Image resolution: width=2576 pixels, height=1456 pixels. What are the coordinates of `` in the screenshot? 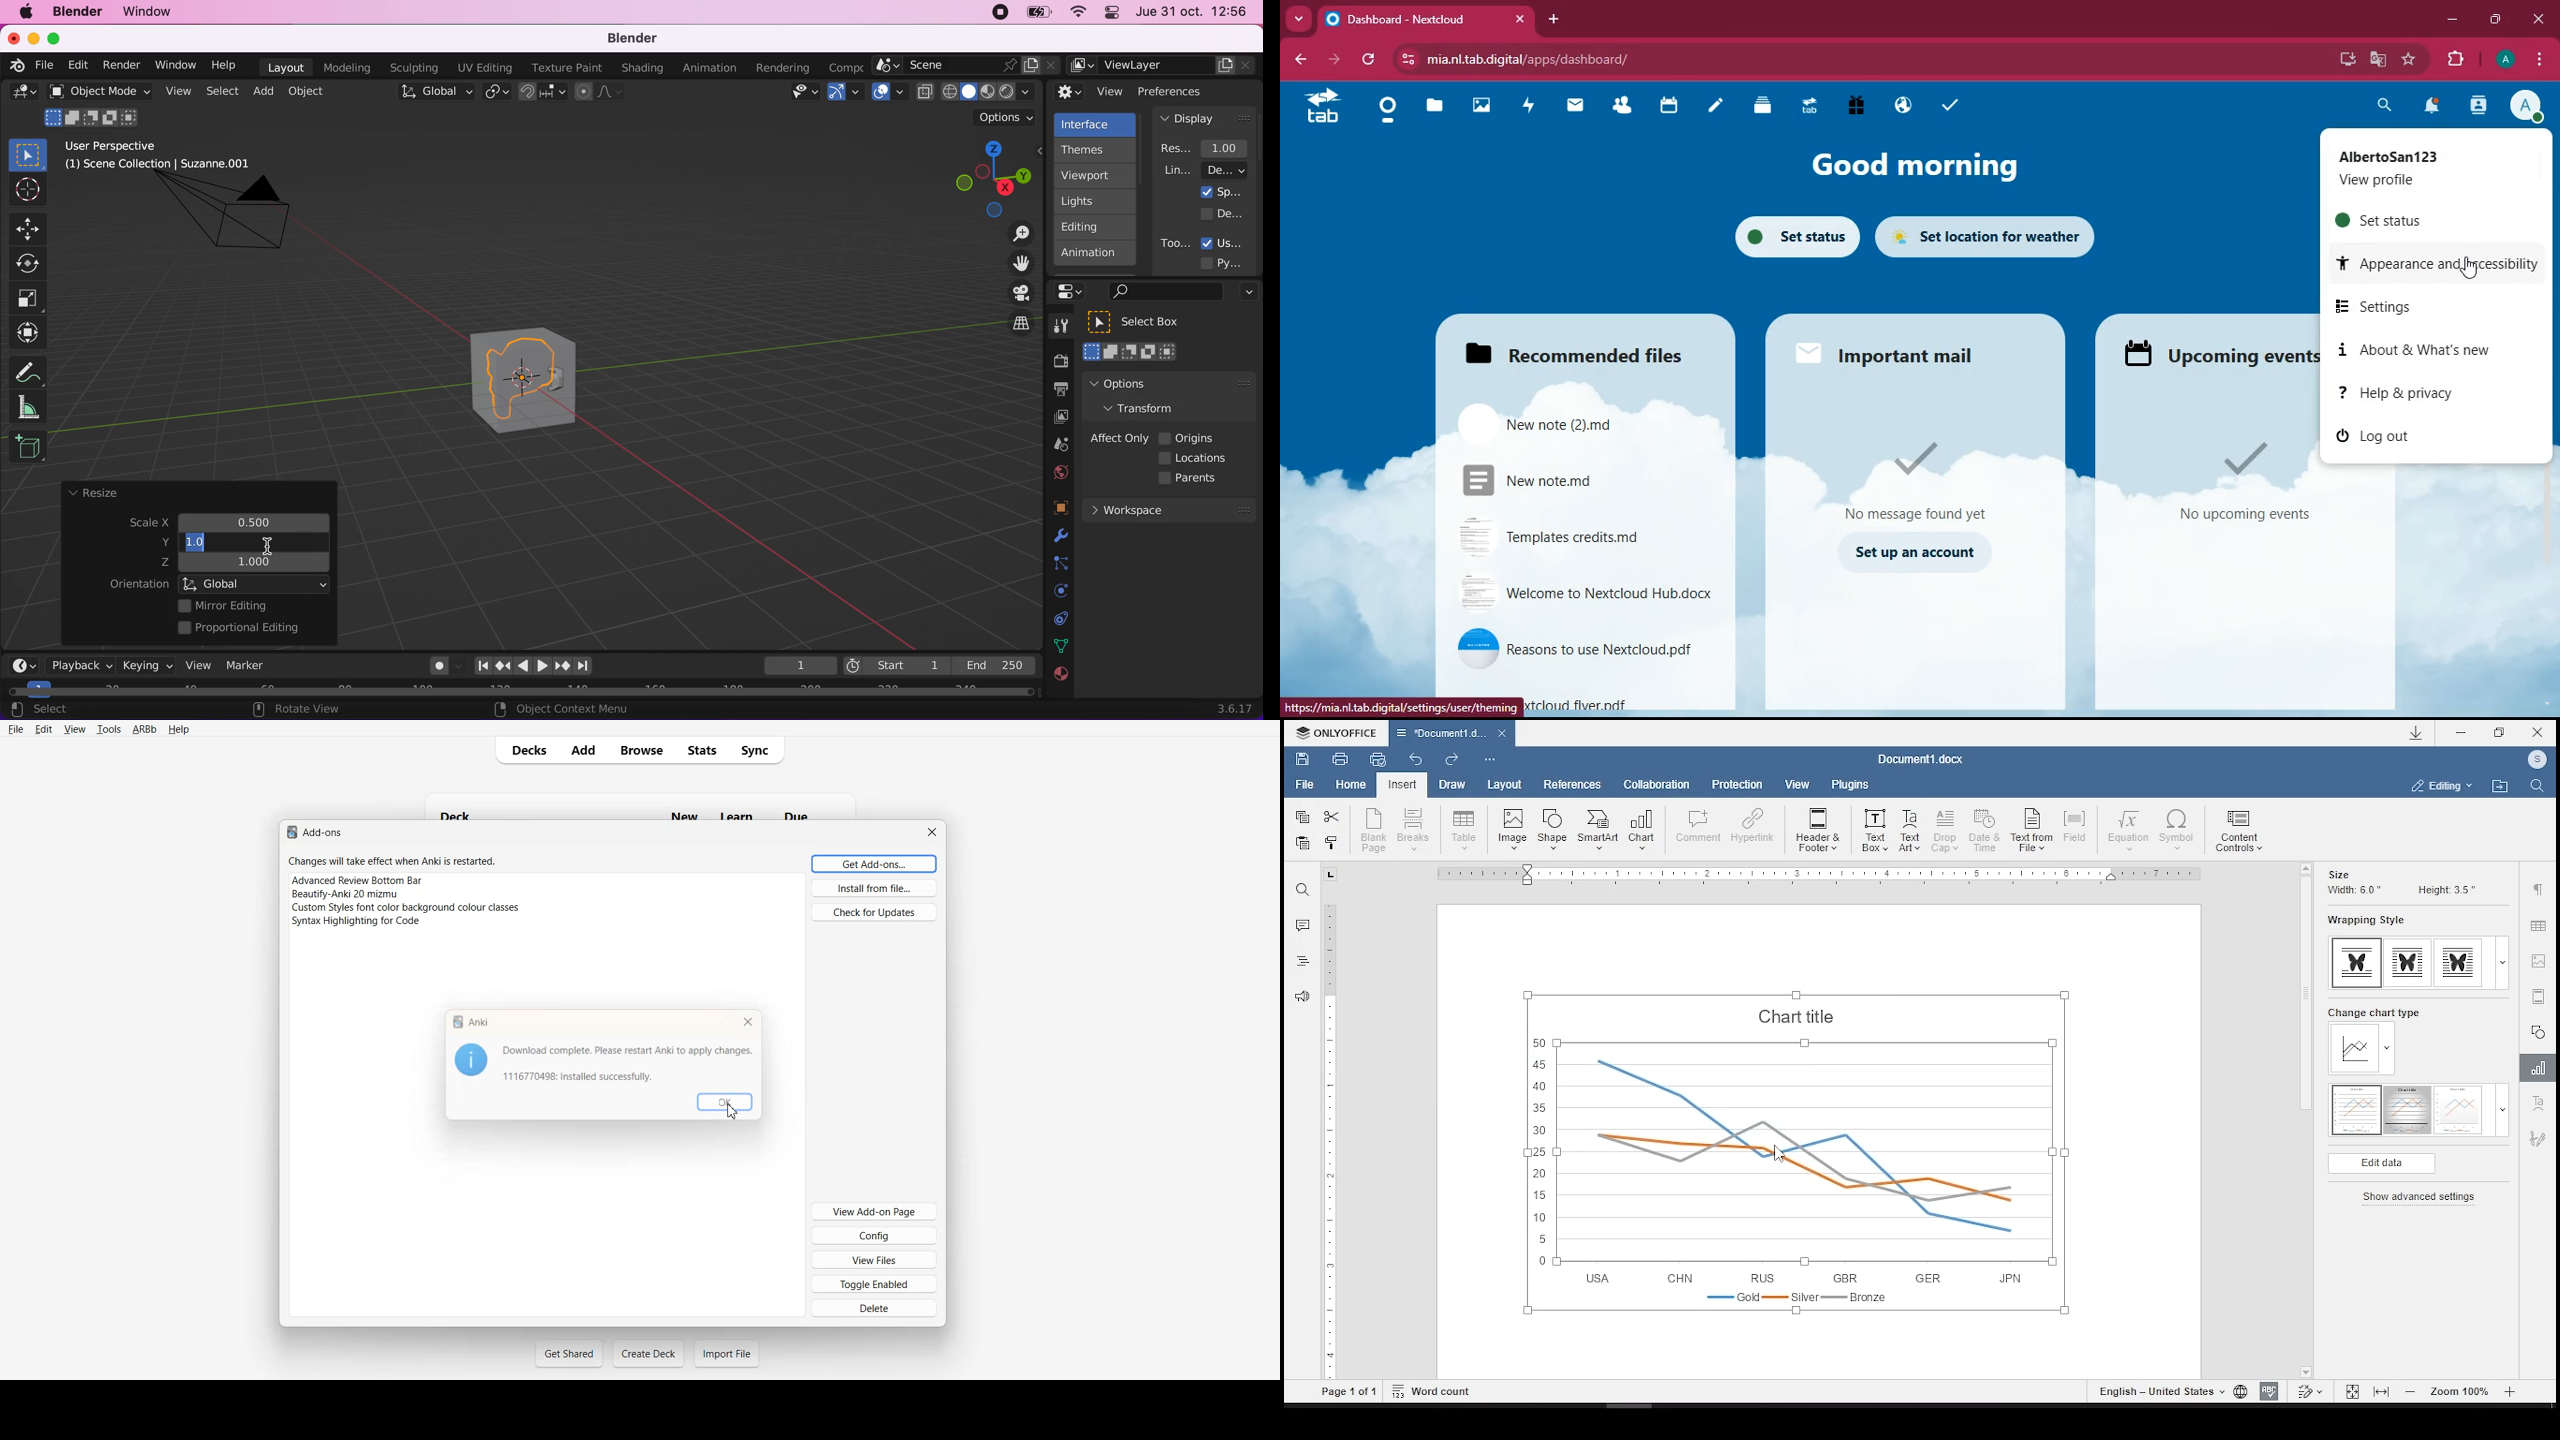 It's located at (33, 227).